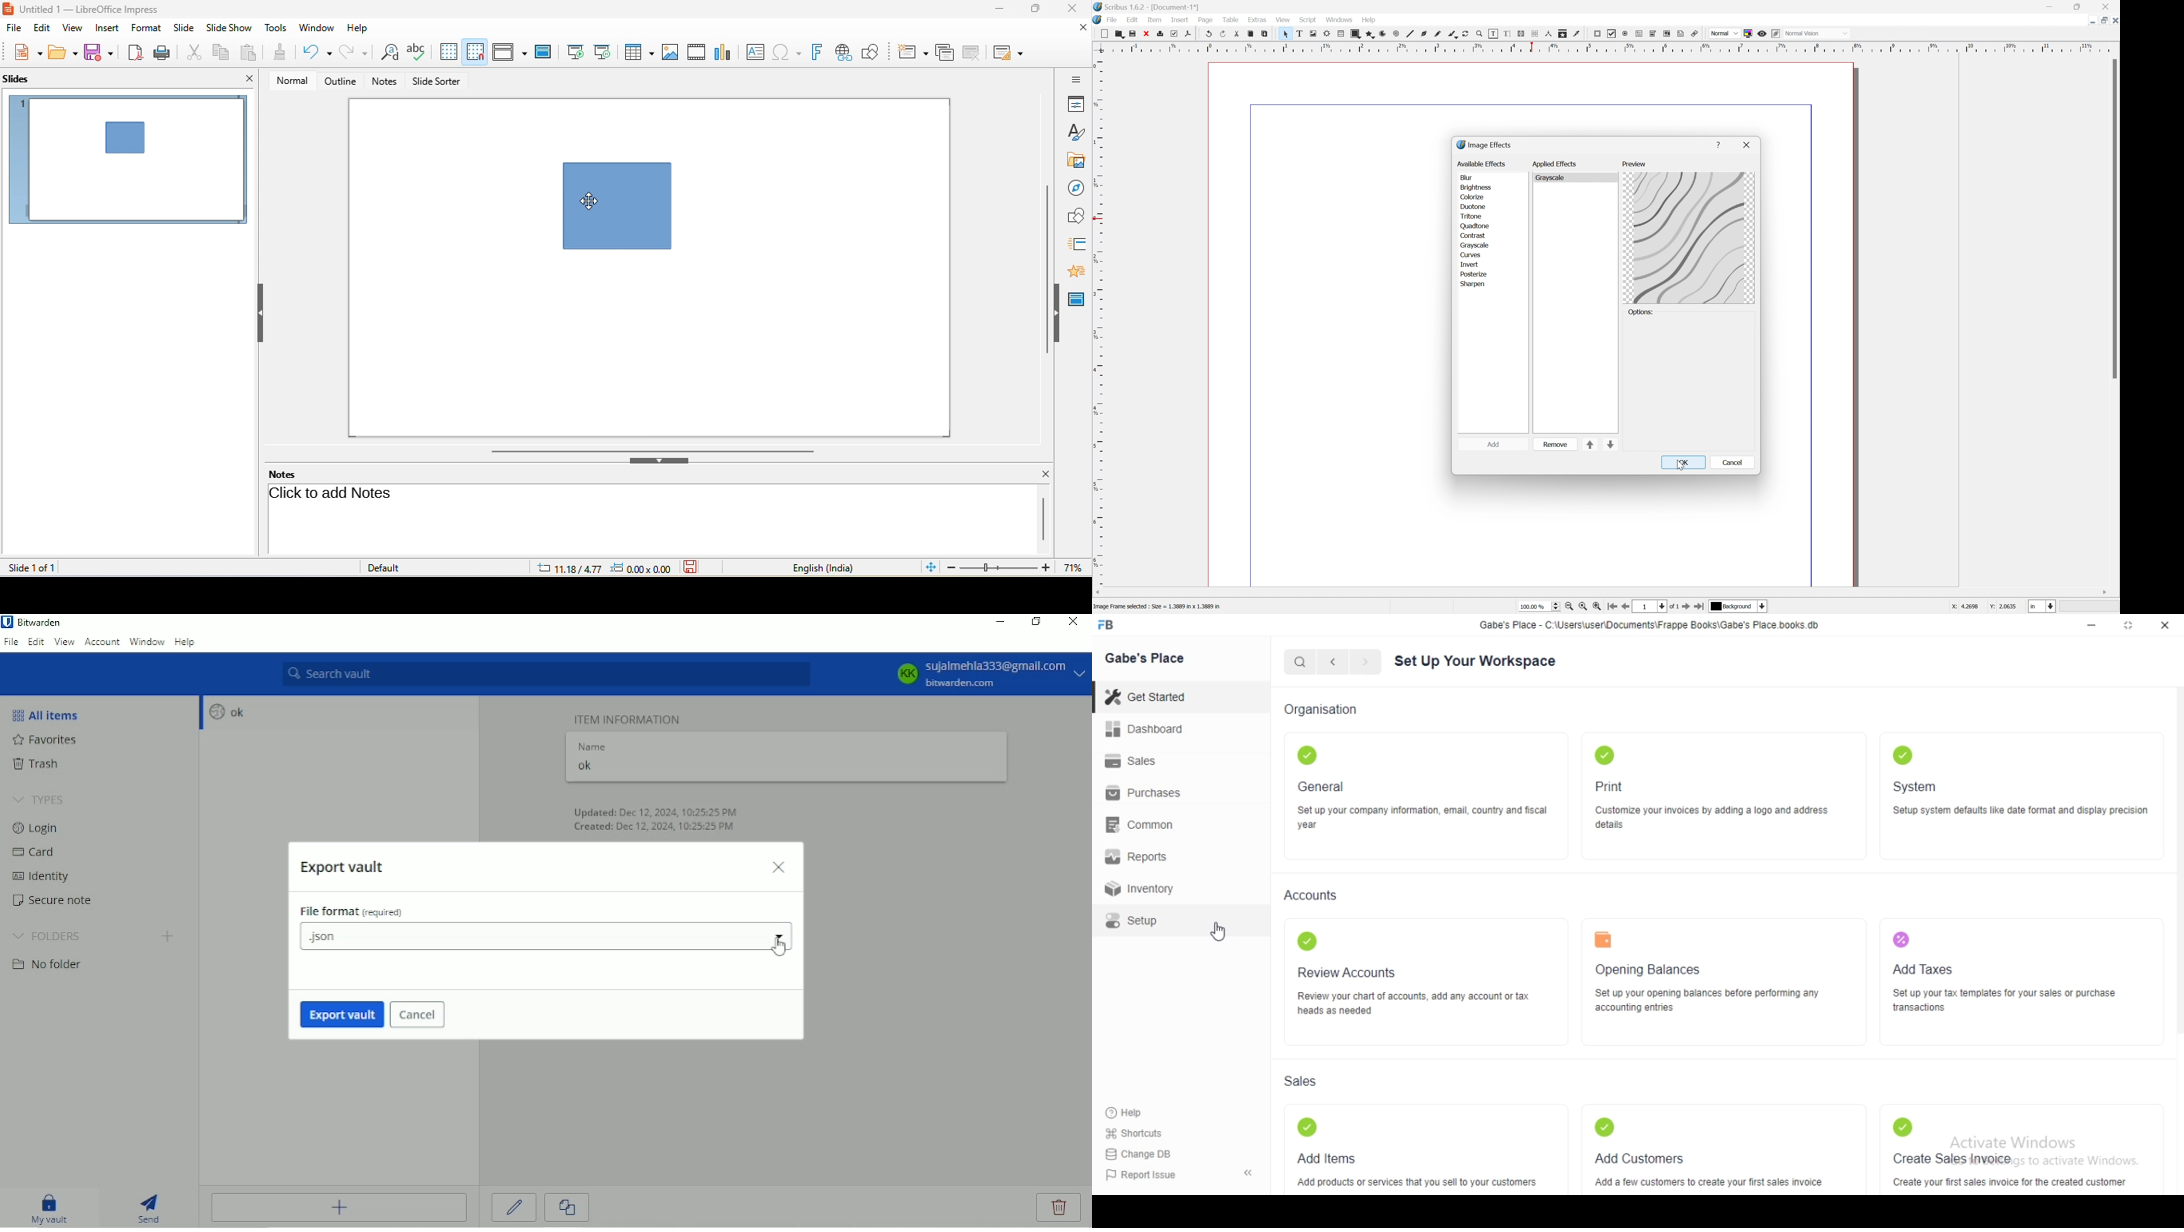 The height and width of the screenshot is (1232, 2184). I want to click on up, so click(1591, 445).